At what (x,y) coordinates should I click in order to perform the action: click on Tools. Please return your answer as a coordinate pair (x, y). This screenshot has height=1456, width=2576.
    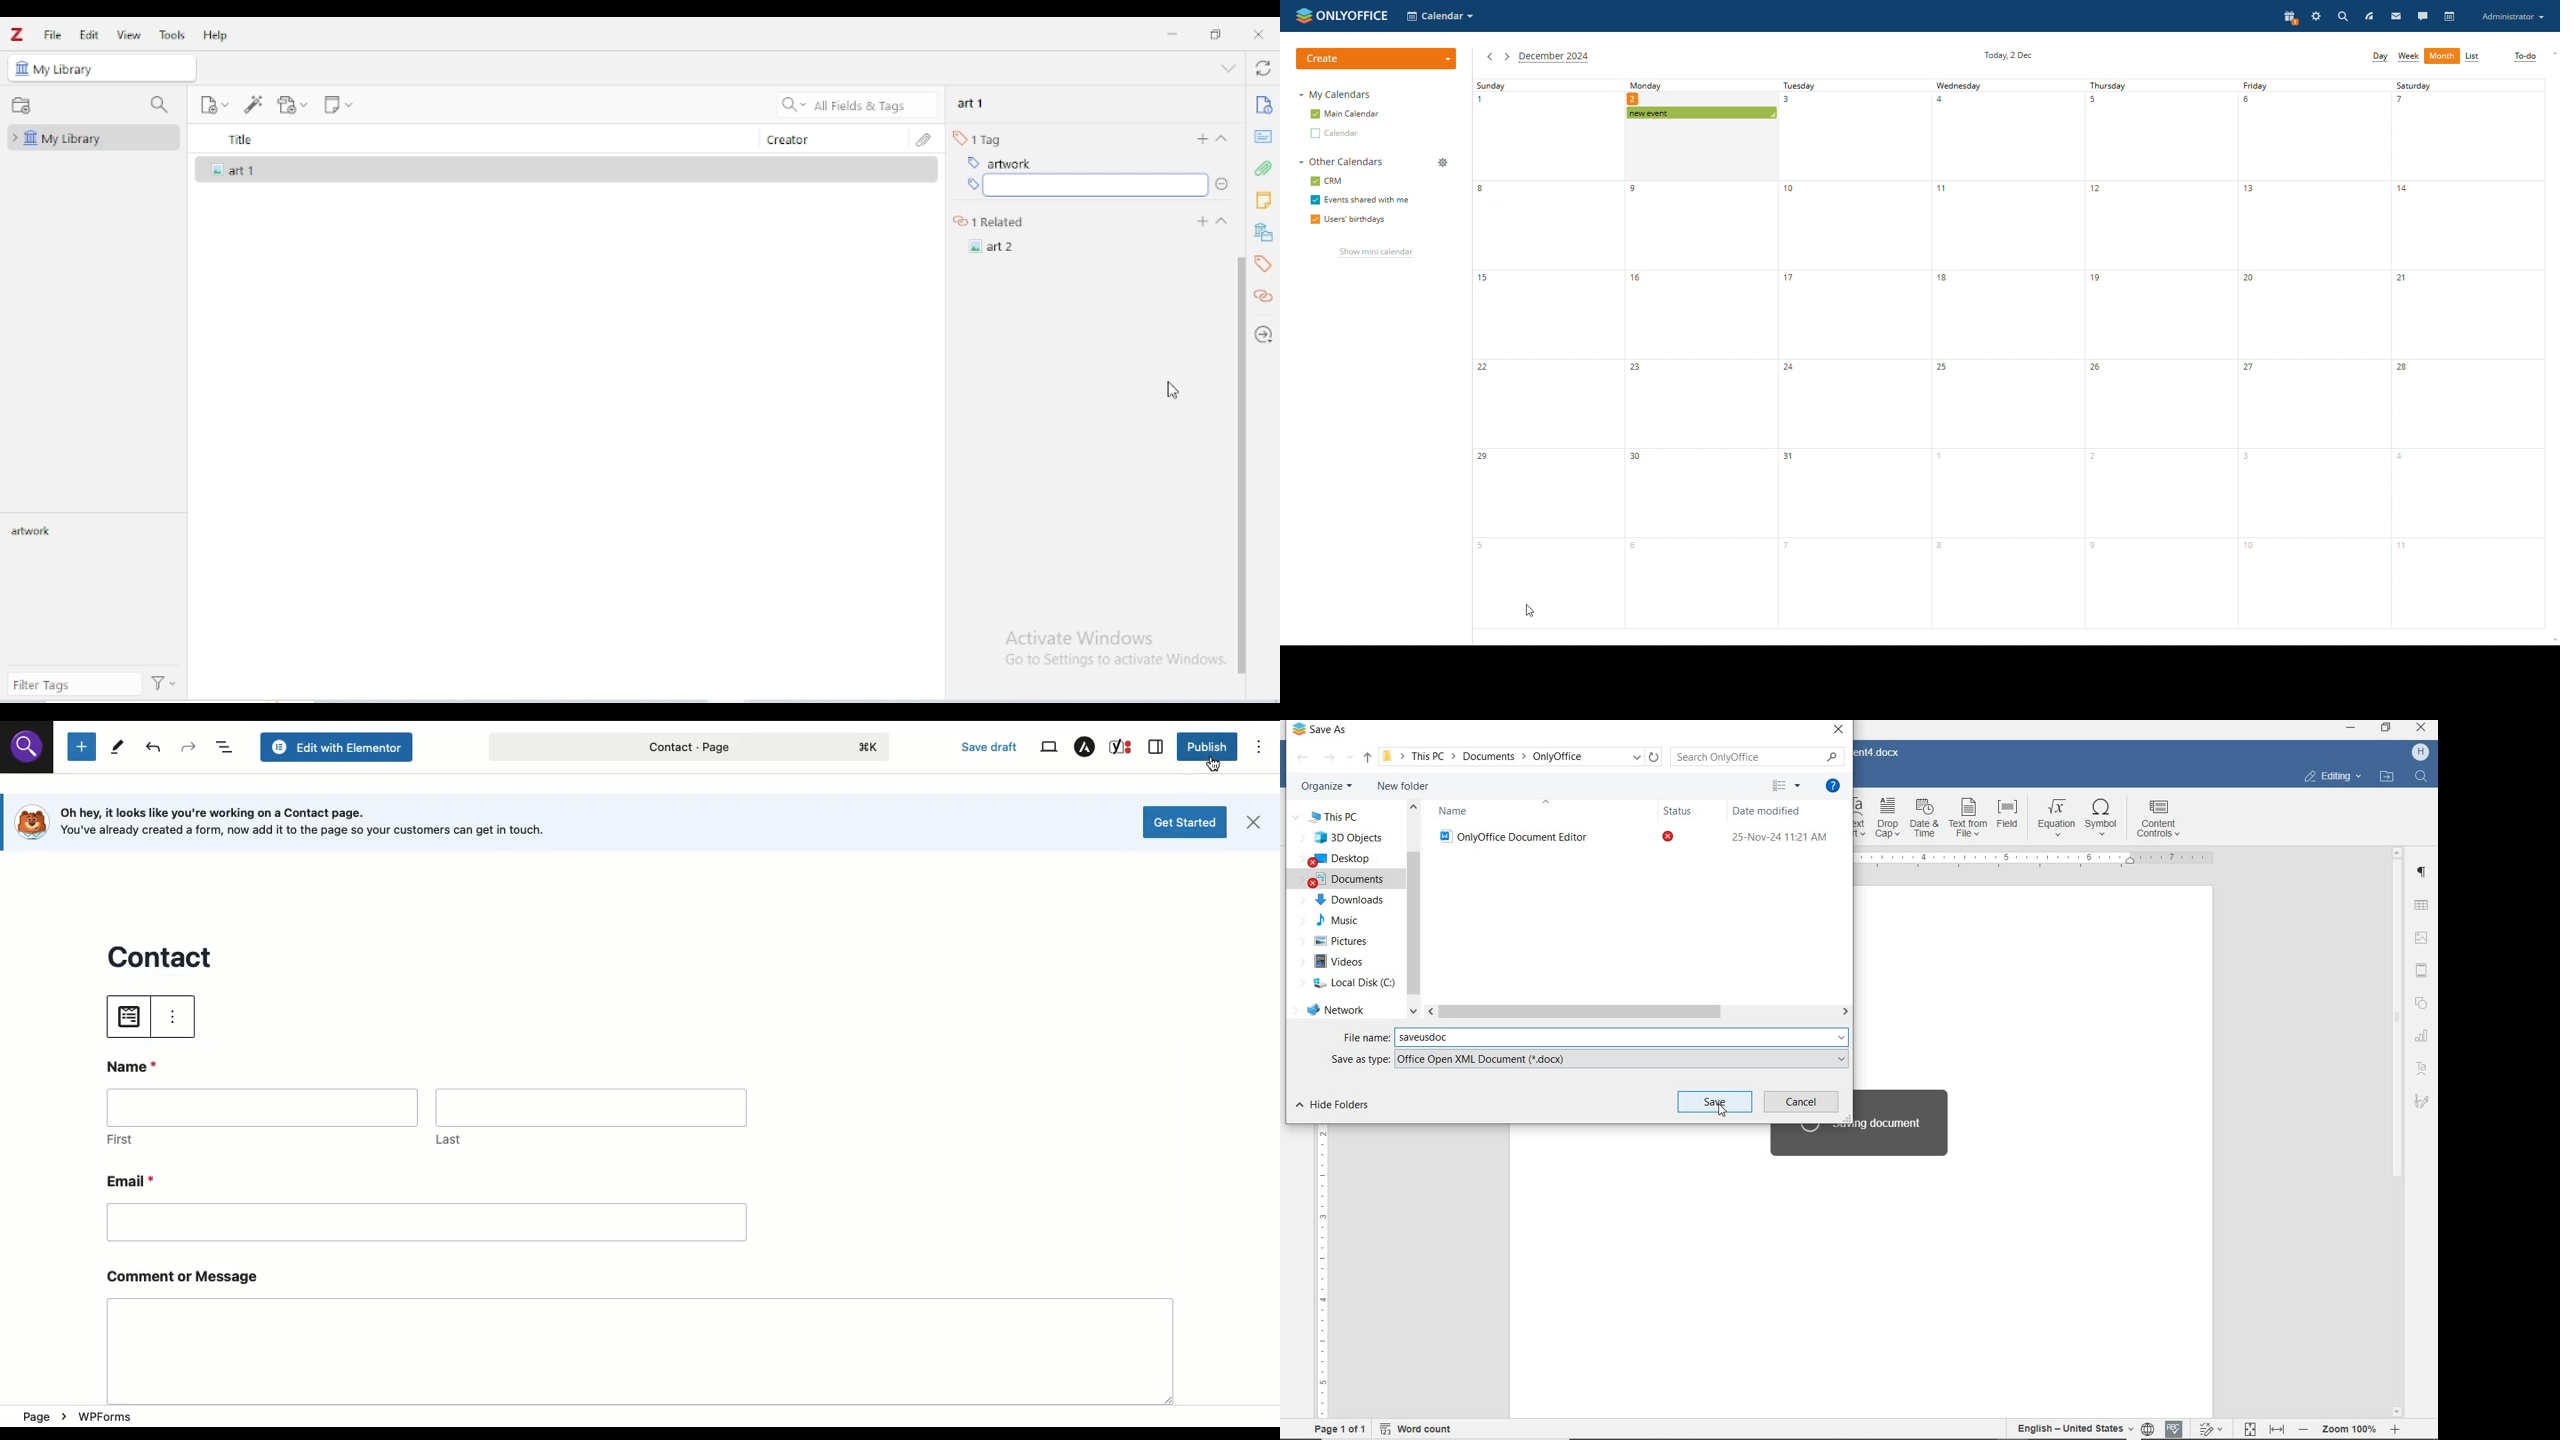
    Looking at the image, I should click on (116, 747).